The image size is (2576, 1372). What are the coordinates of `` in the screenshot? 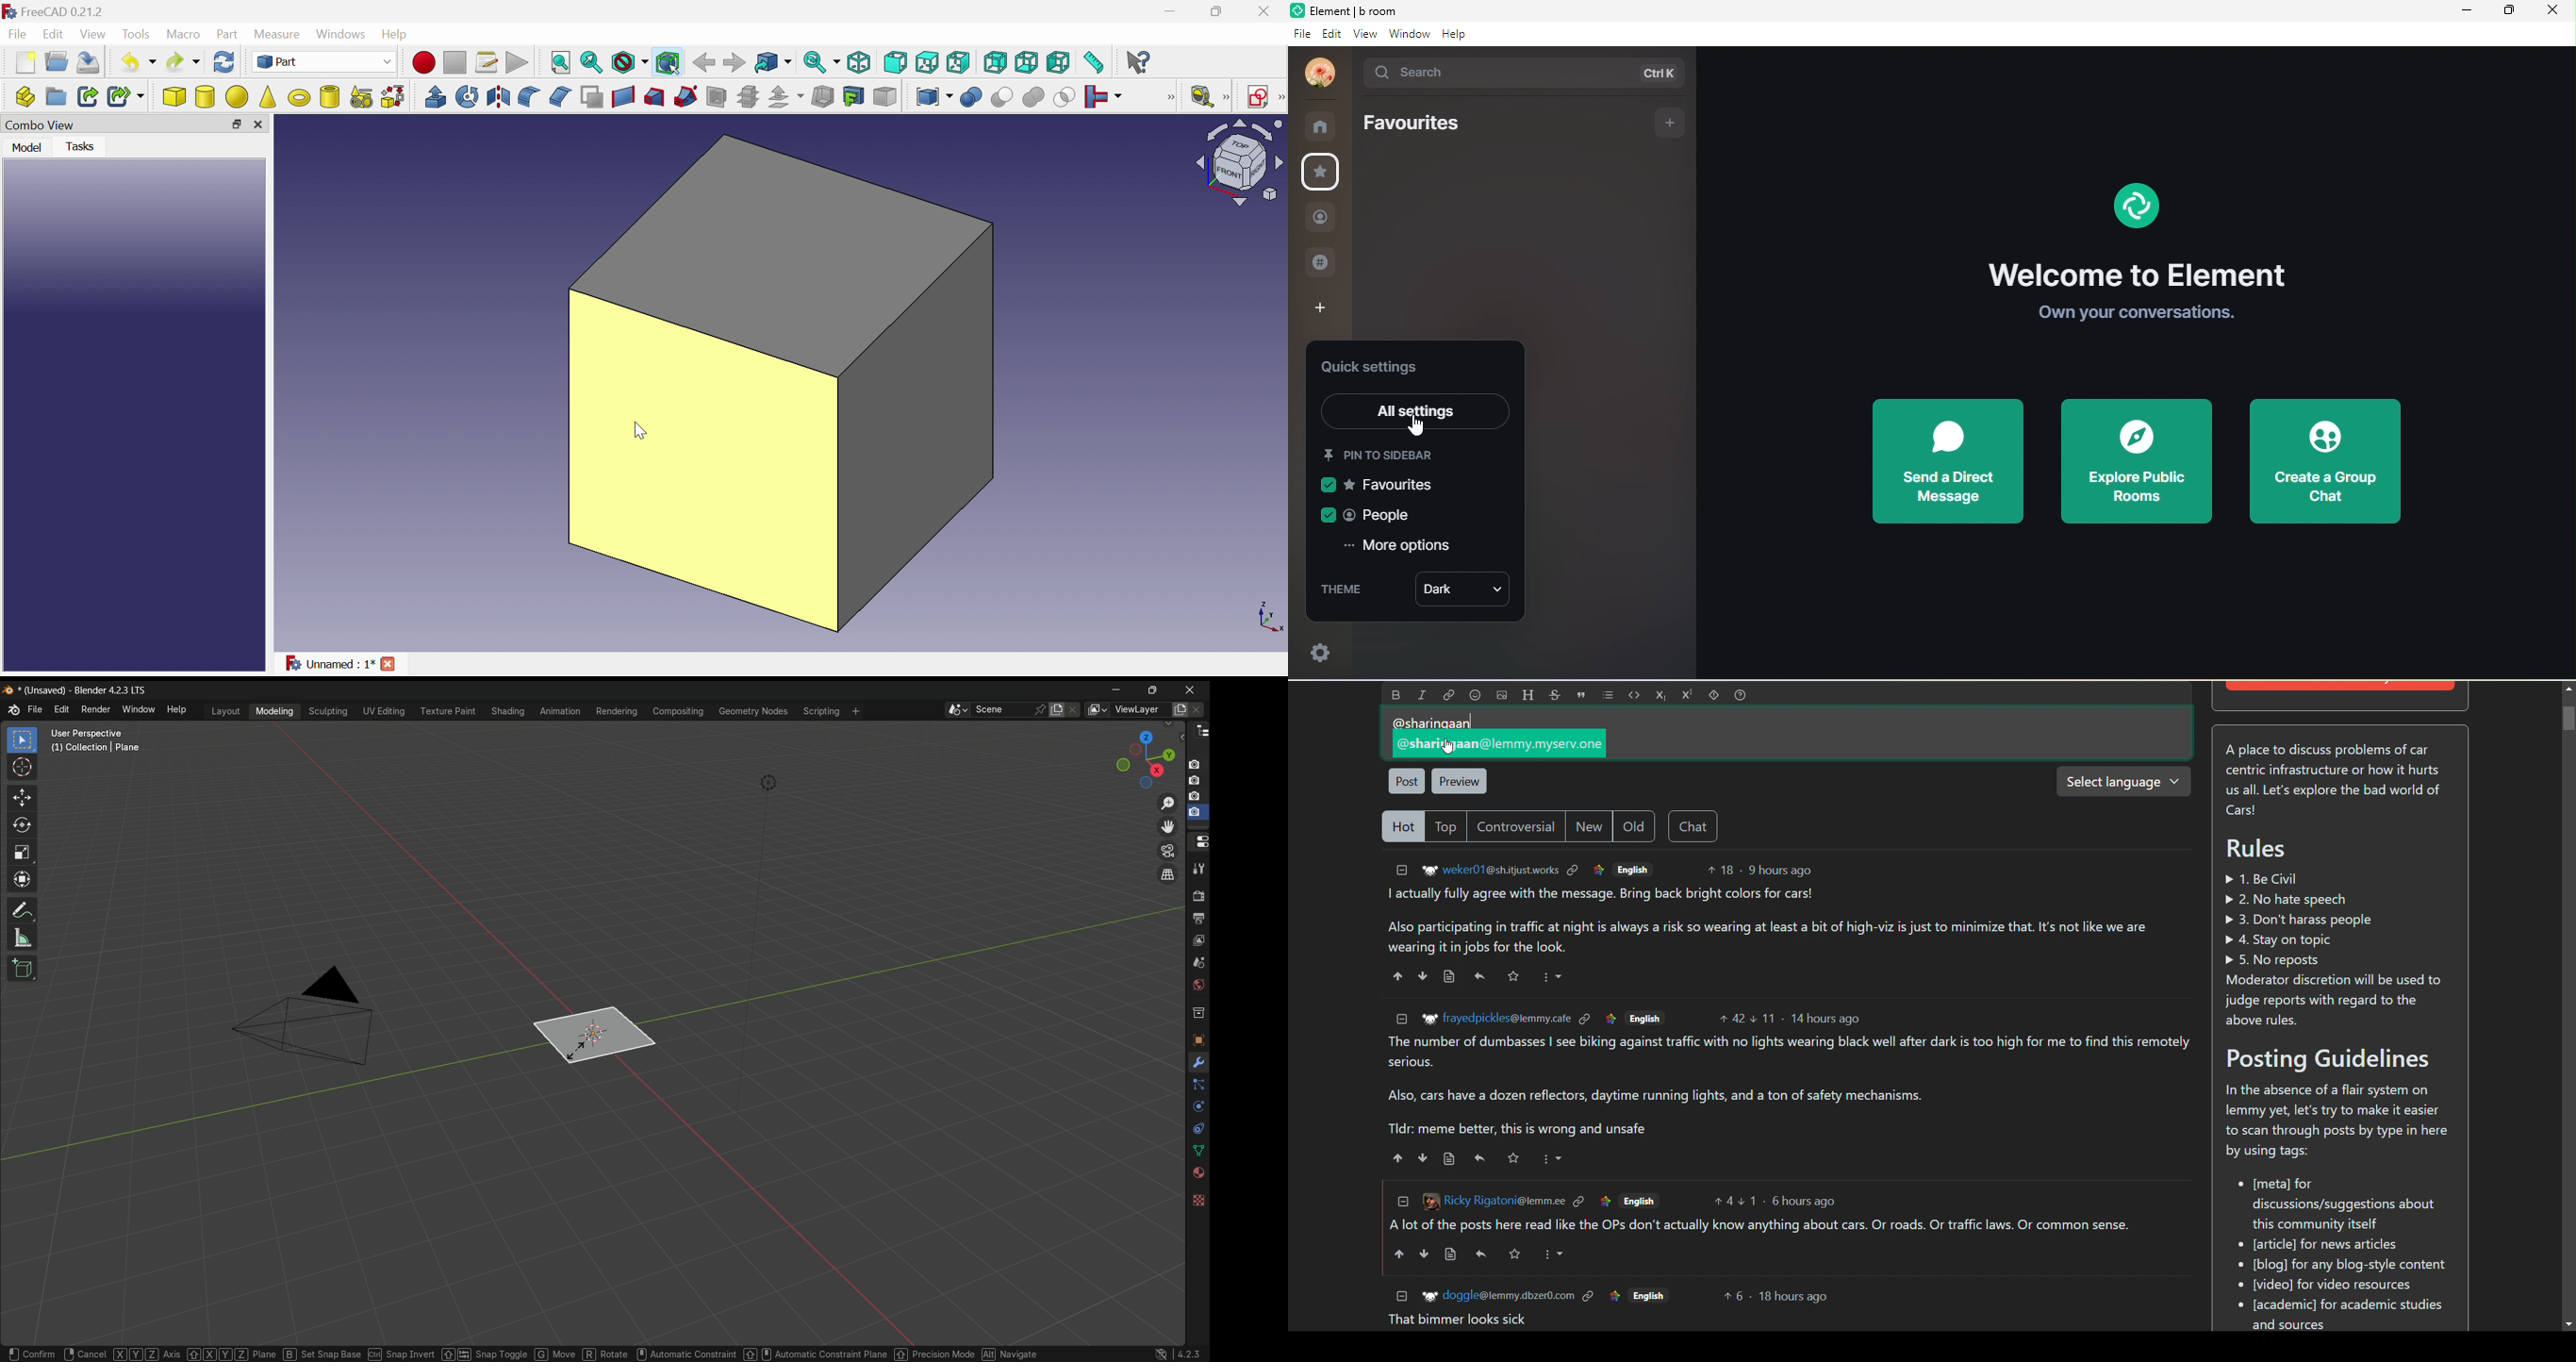 It's located at (1650, 1294).